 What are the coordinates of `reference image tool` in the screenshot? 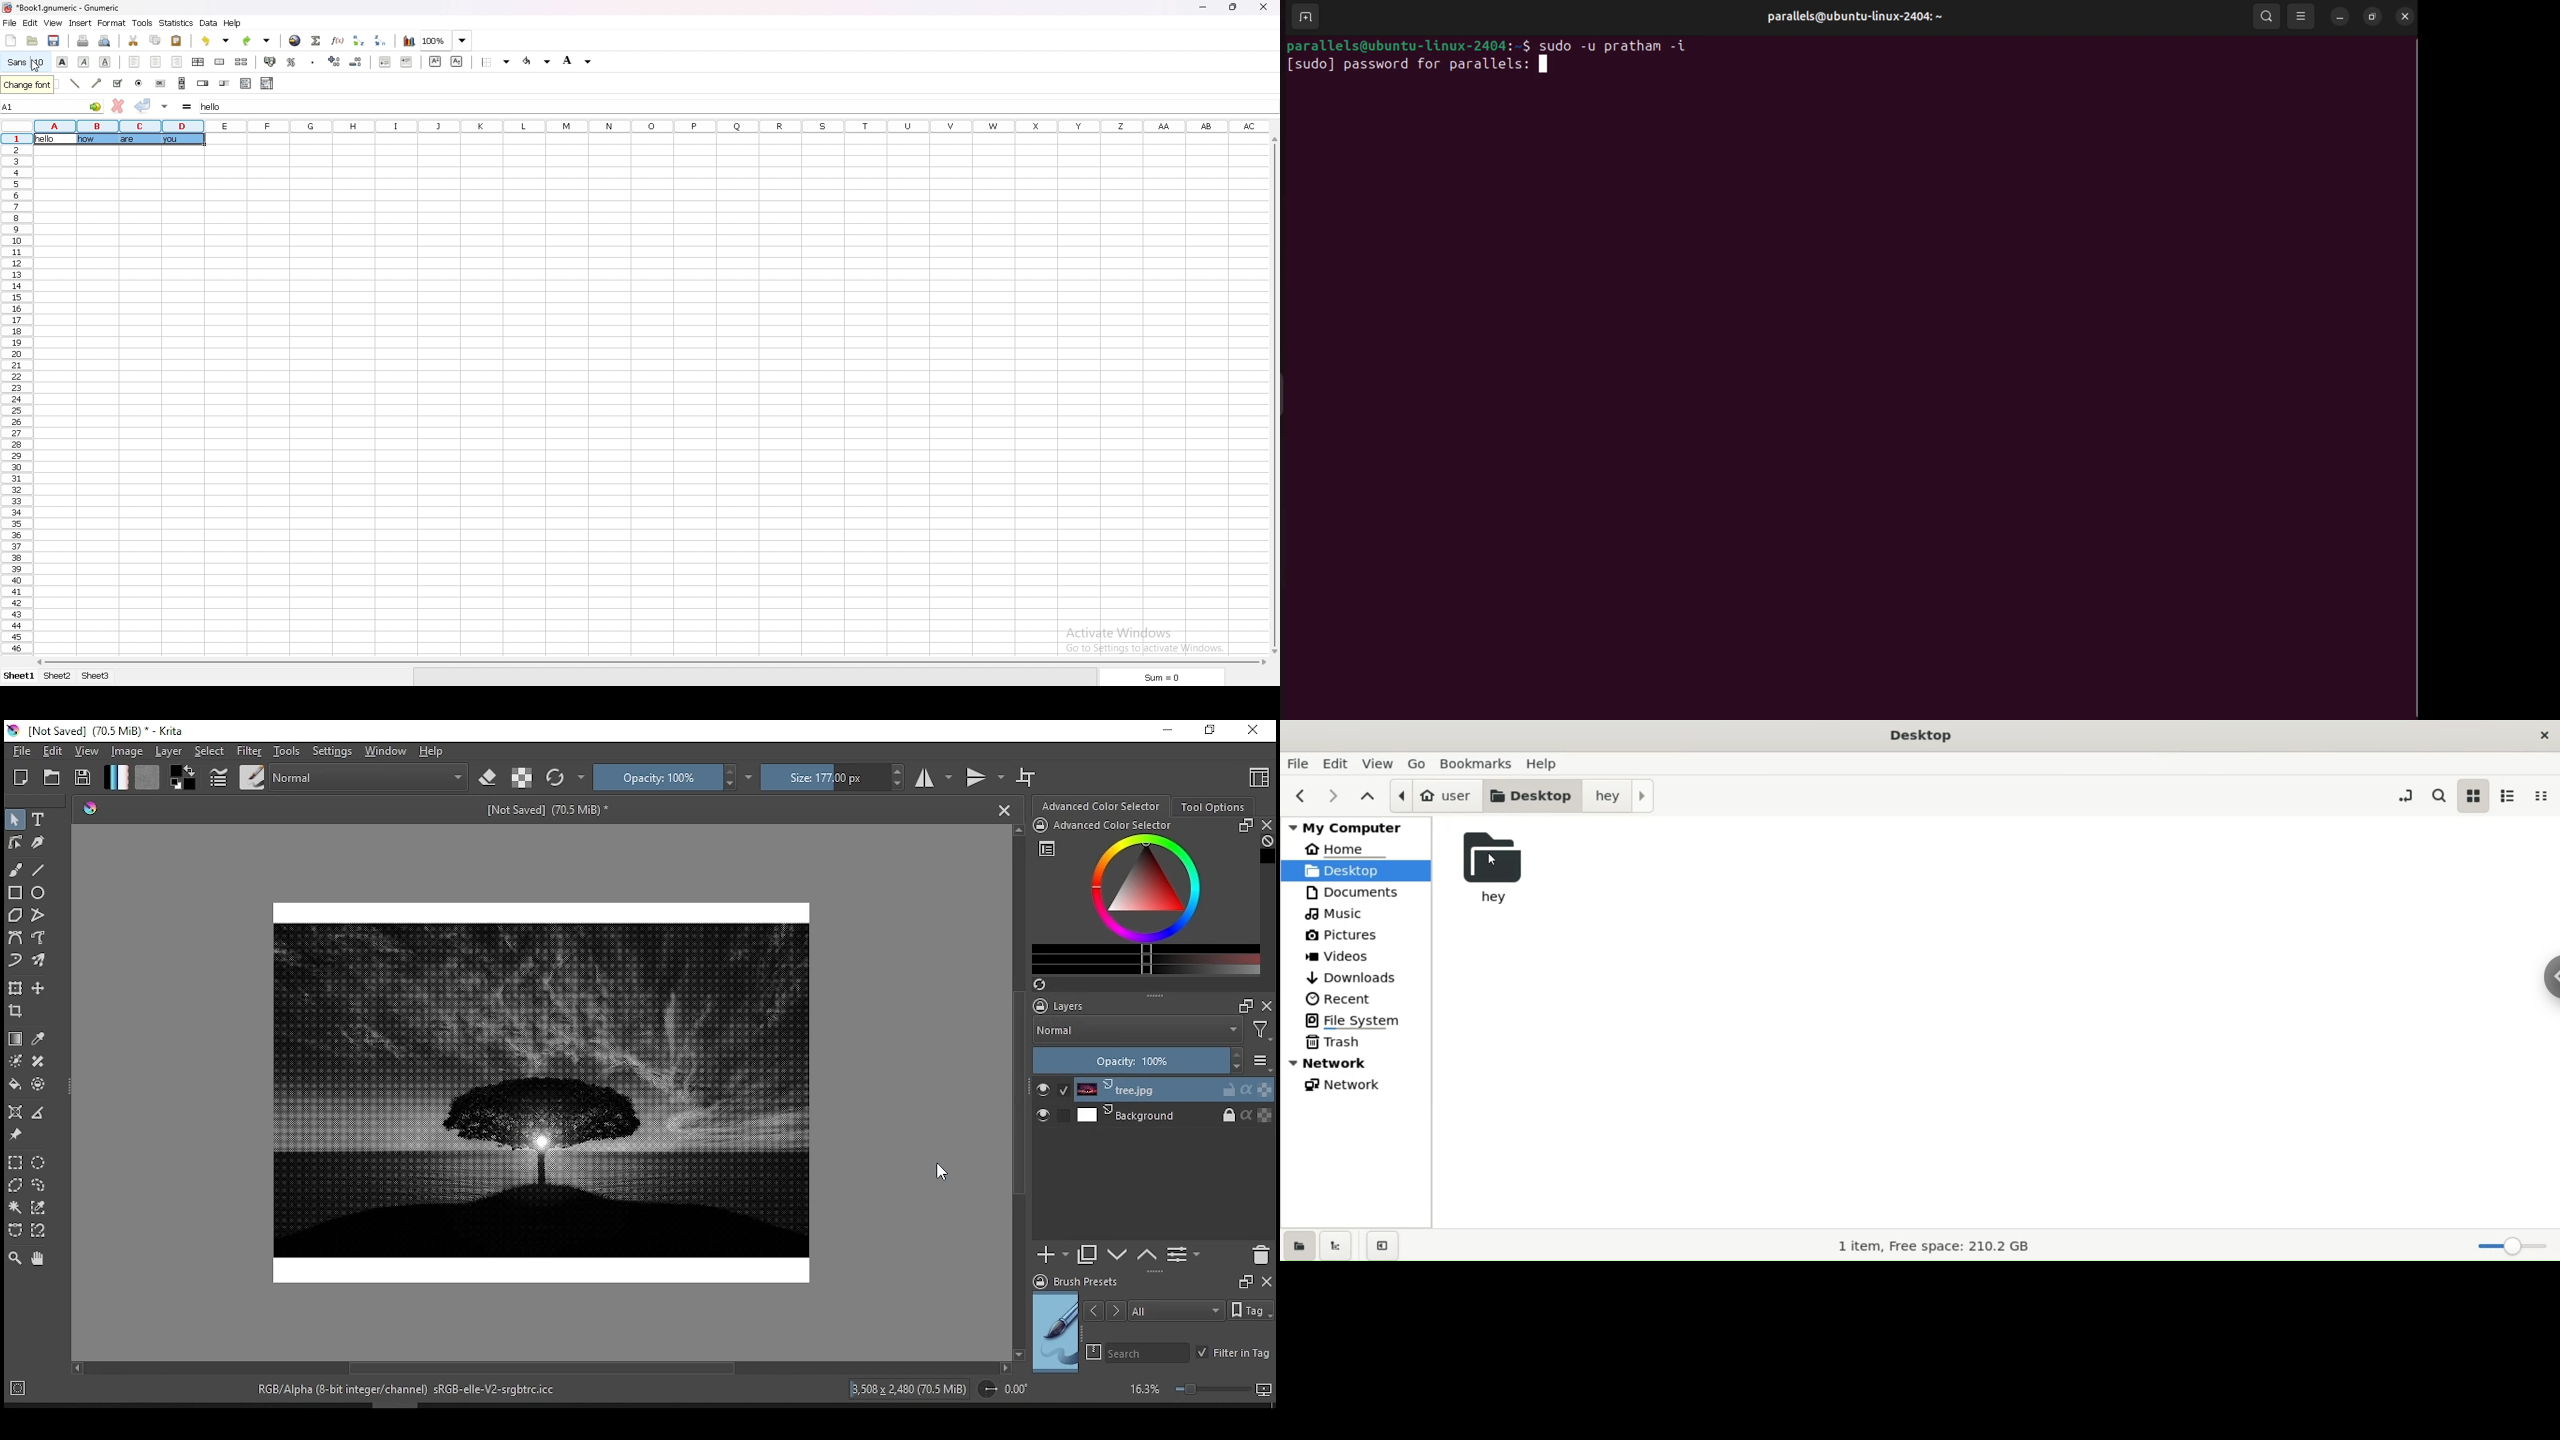 It's located at (15, 1133).